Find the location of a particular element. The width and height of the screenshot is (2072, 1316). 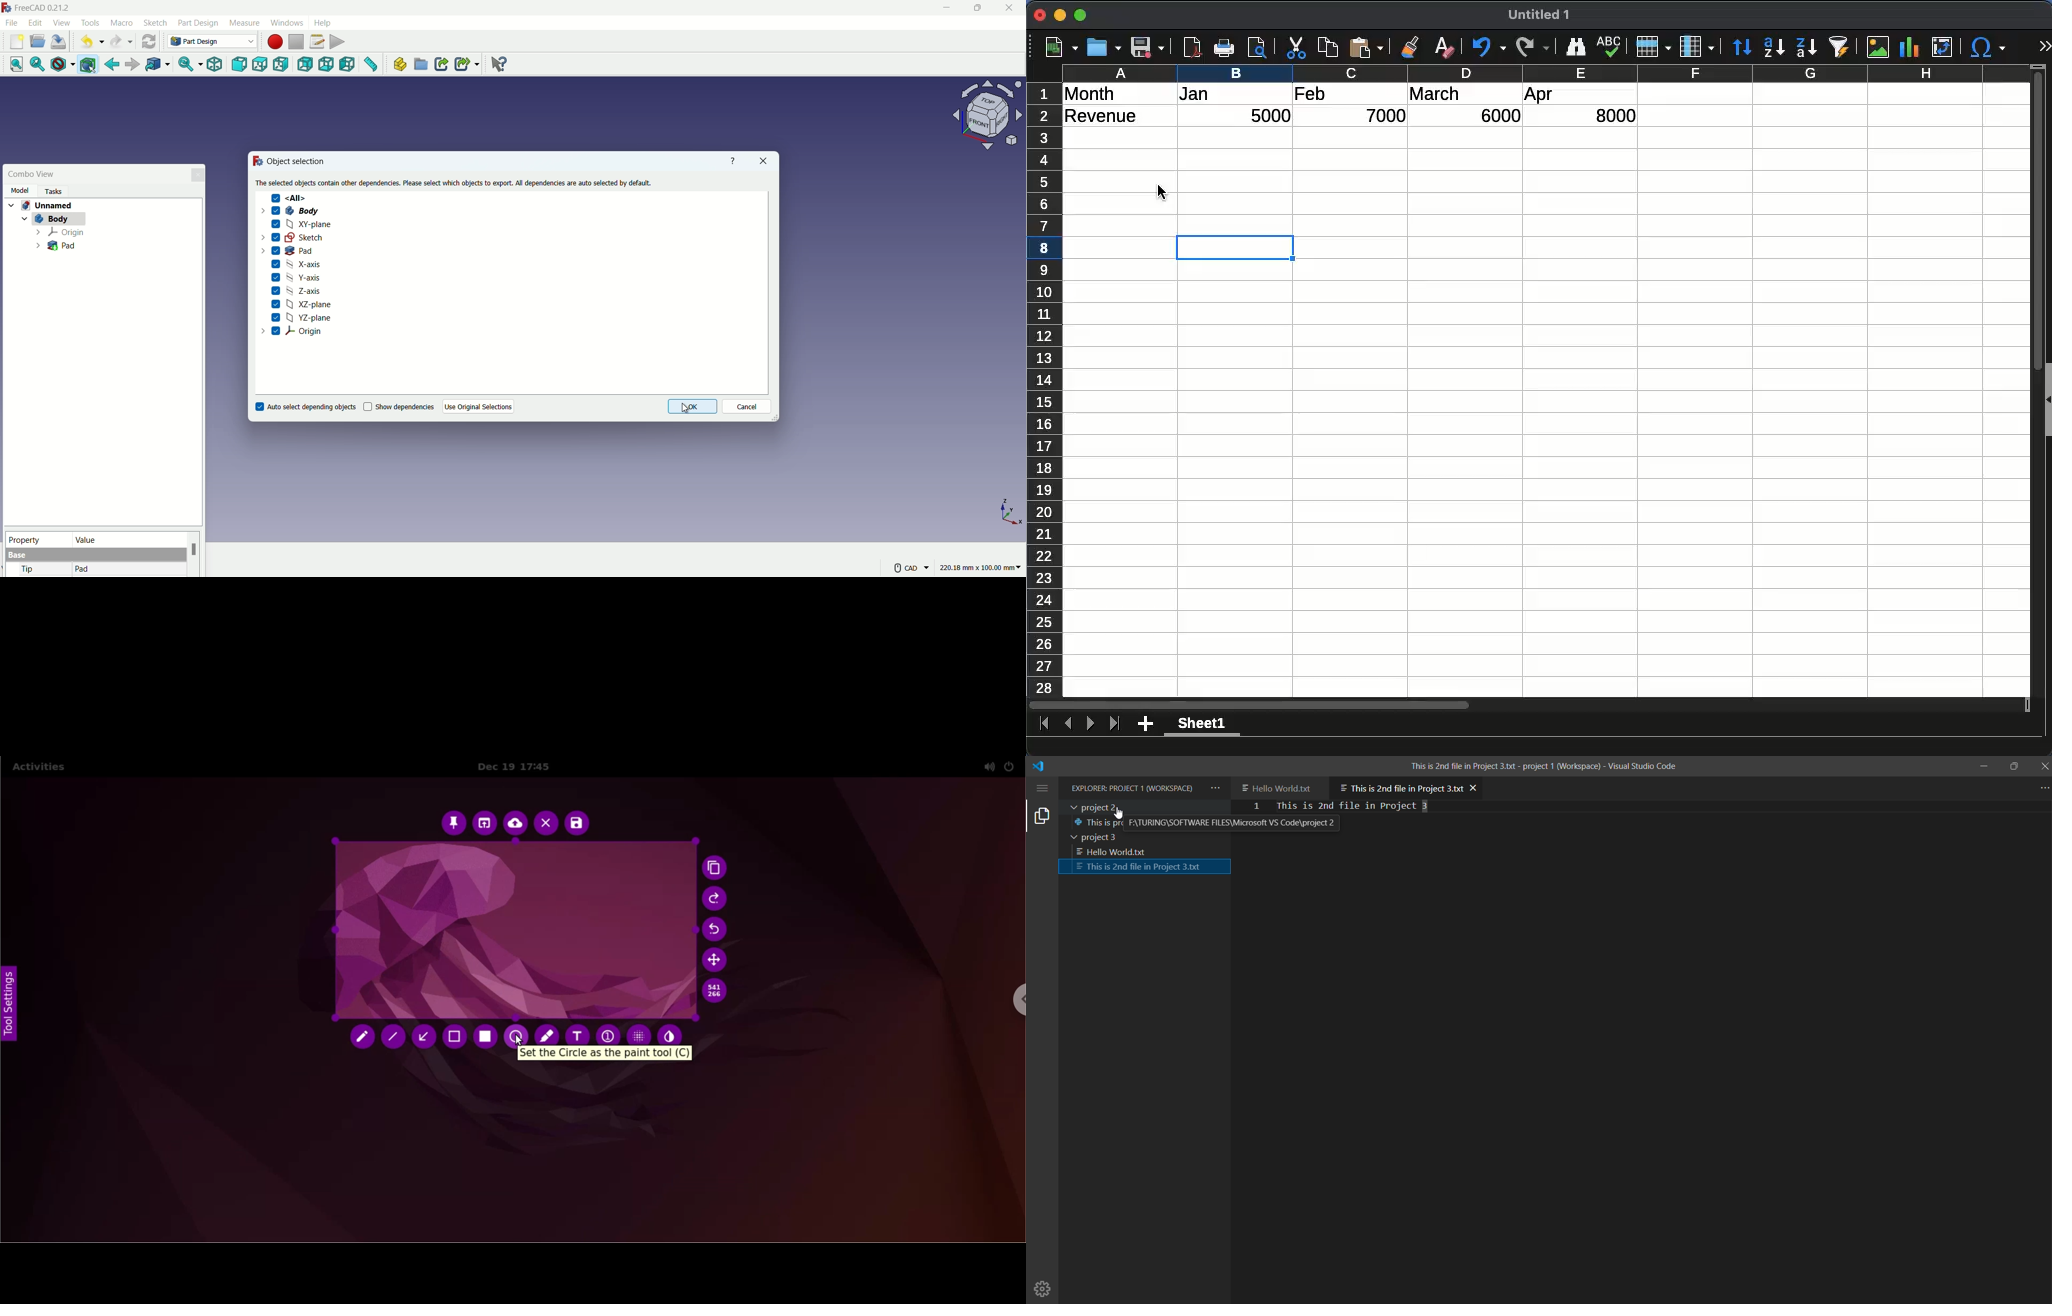

back view is located at coordinates (306, 65).